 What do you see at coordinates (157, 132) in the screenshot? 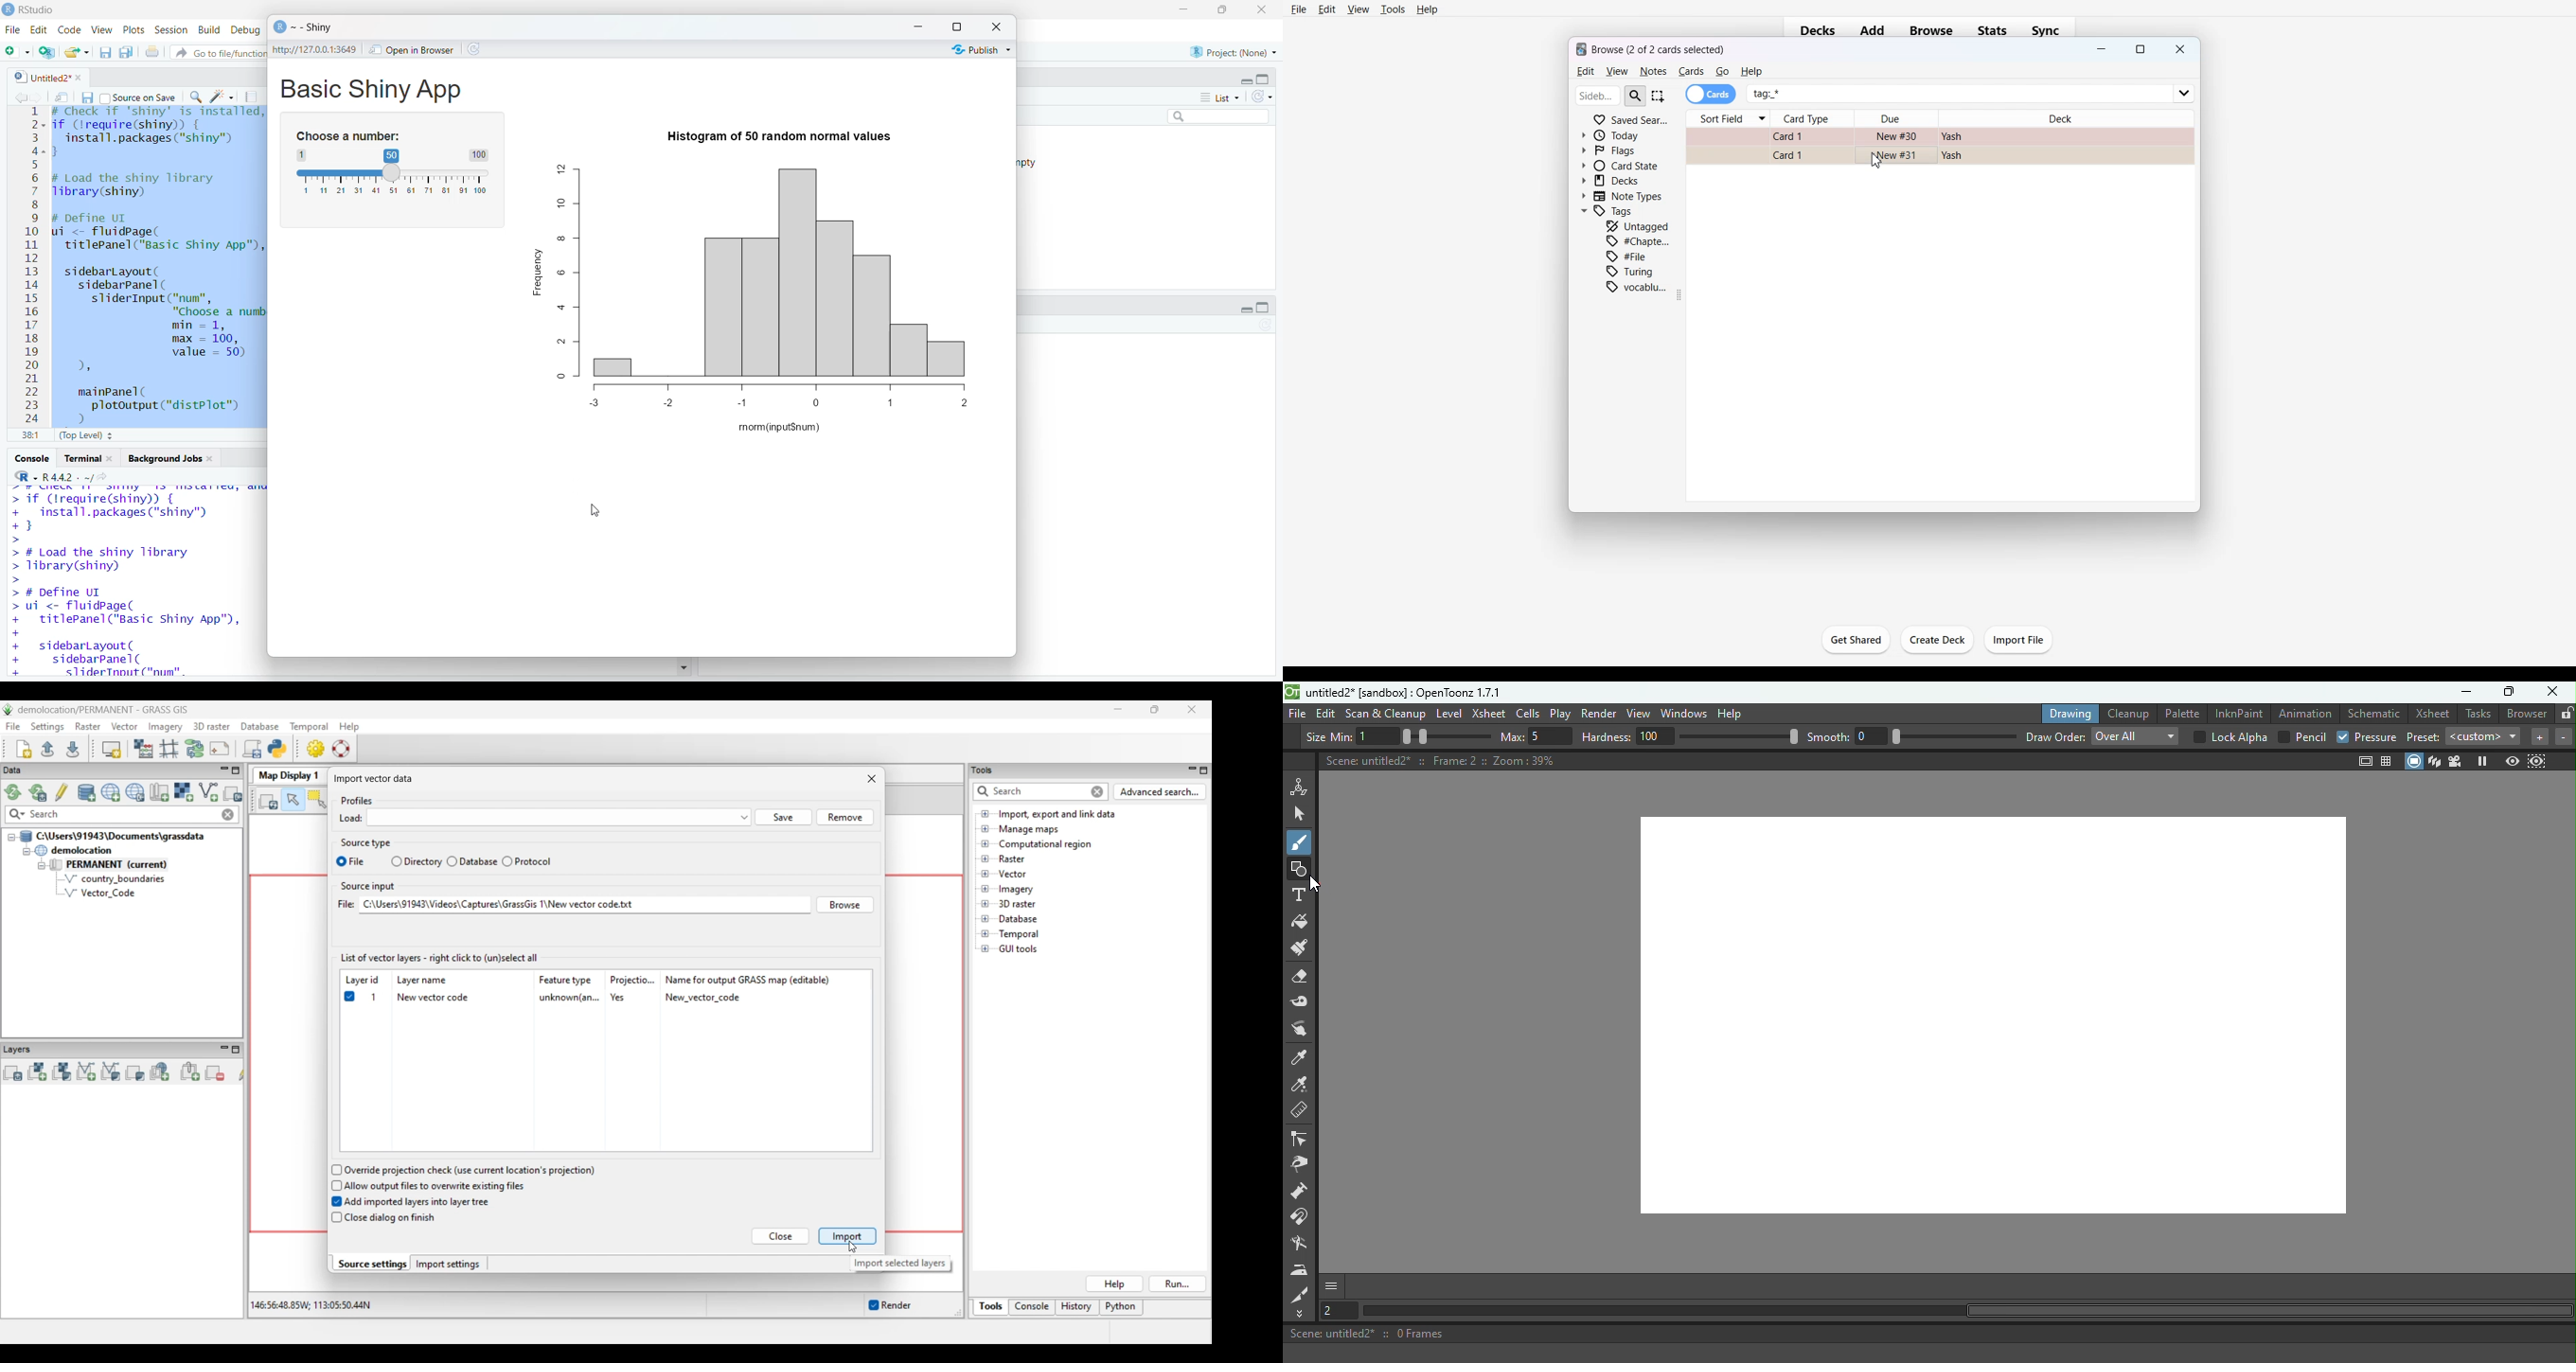
I see `check if shiny is installed and install if its not  if (require(shiny)) {install.packages ("shiny")a }` at bounding box center [157, 132].